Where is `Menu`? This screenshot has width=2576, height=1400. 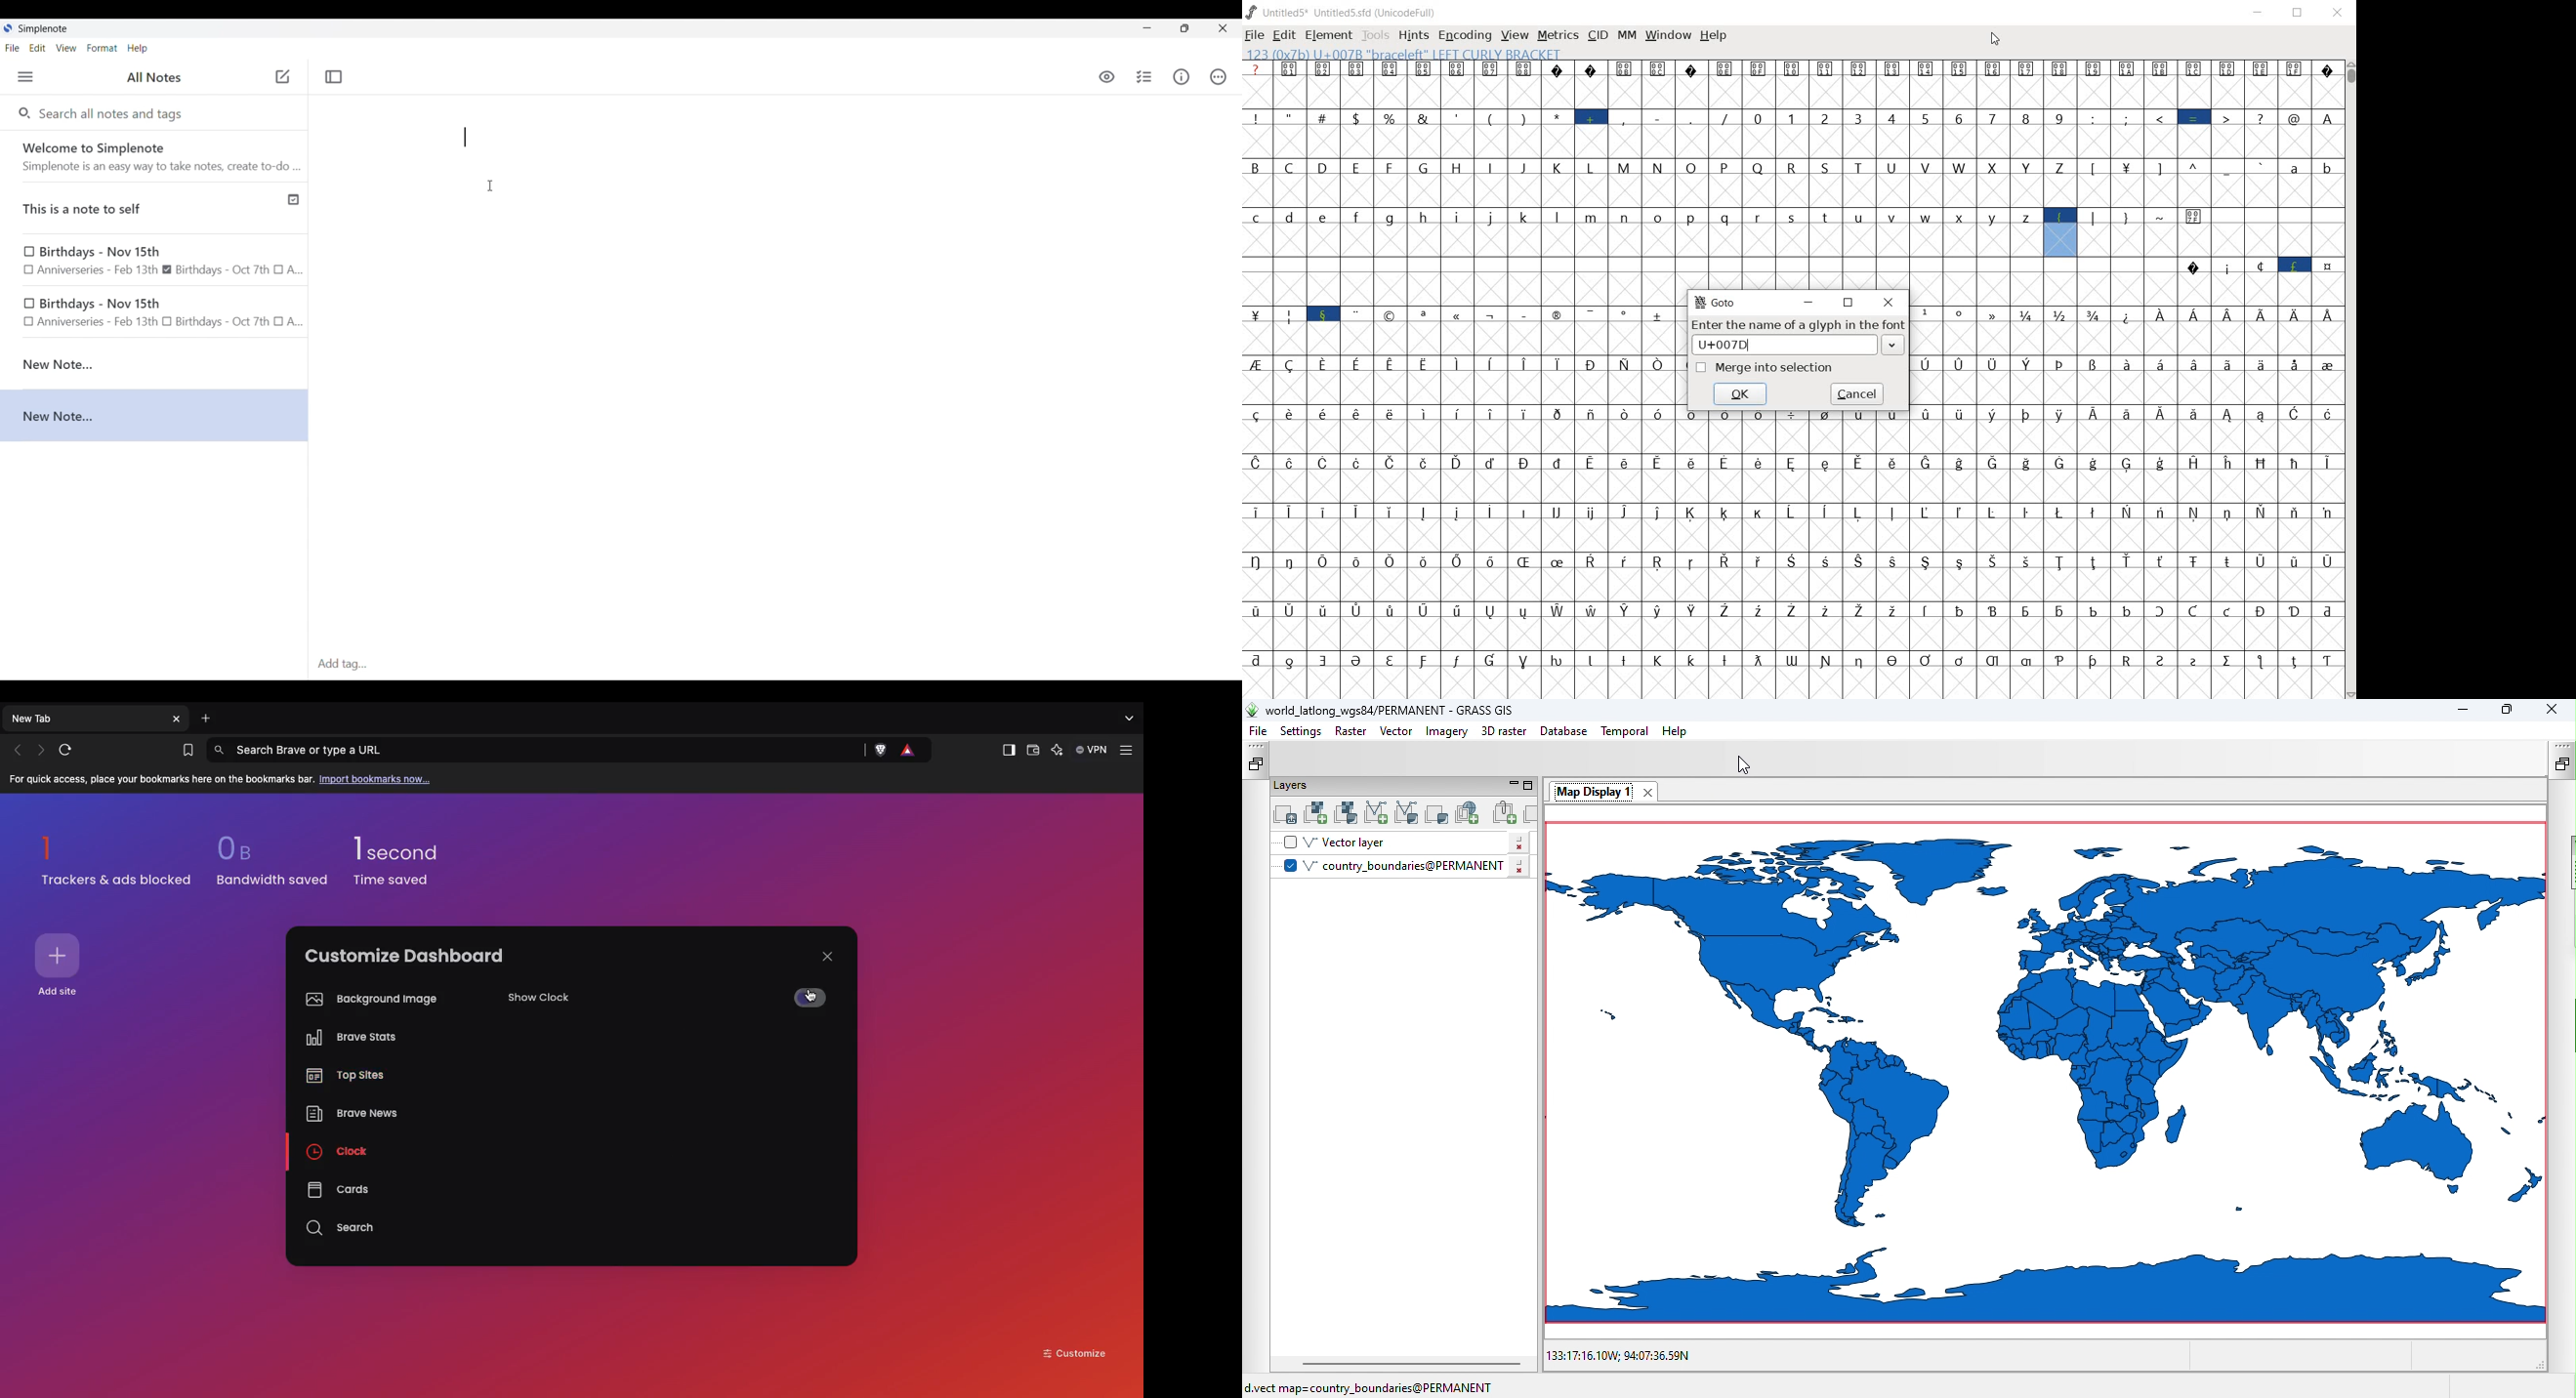
Menu is located at coordinates (25, 76).